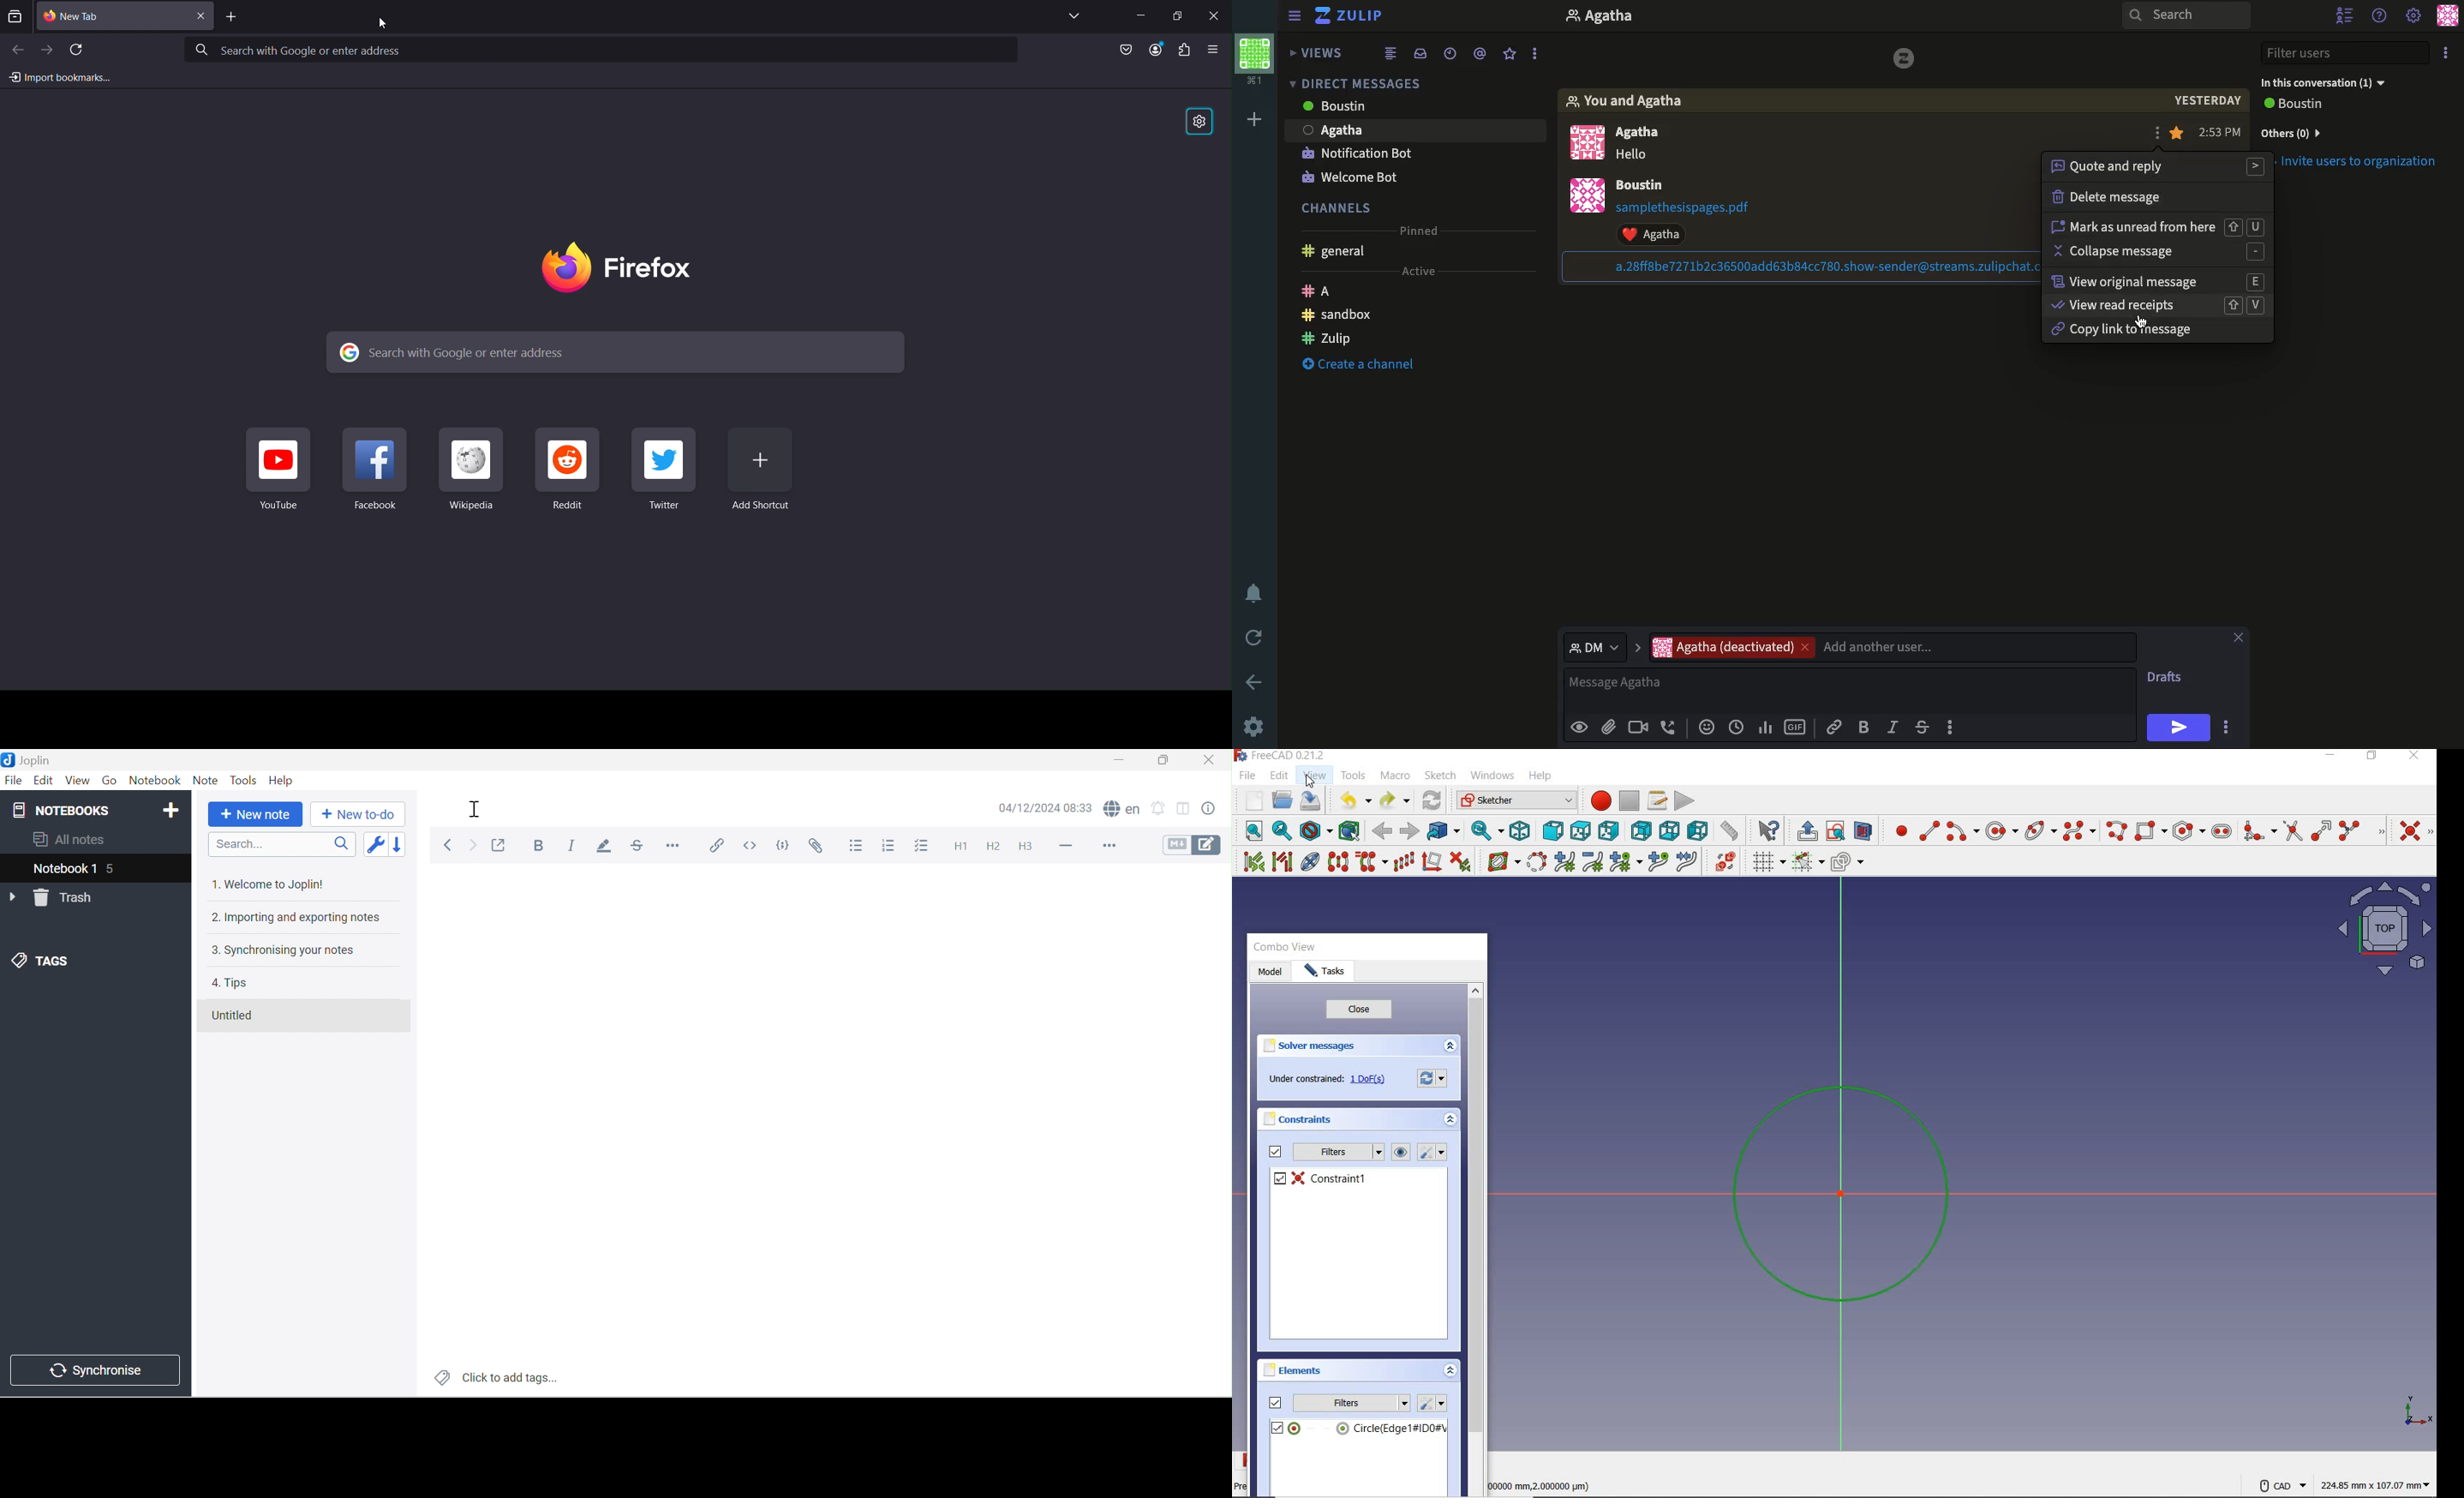 This screenshot has height=1512, width=2464. I want to click on Video, so click(1636, 728).